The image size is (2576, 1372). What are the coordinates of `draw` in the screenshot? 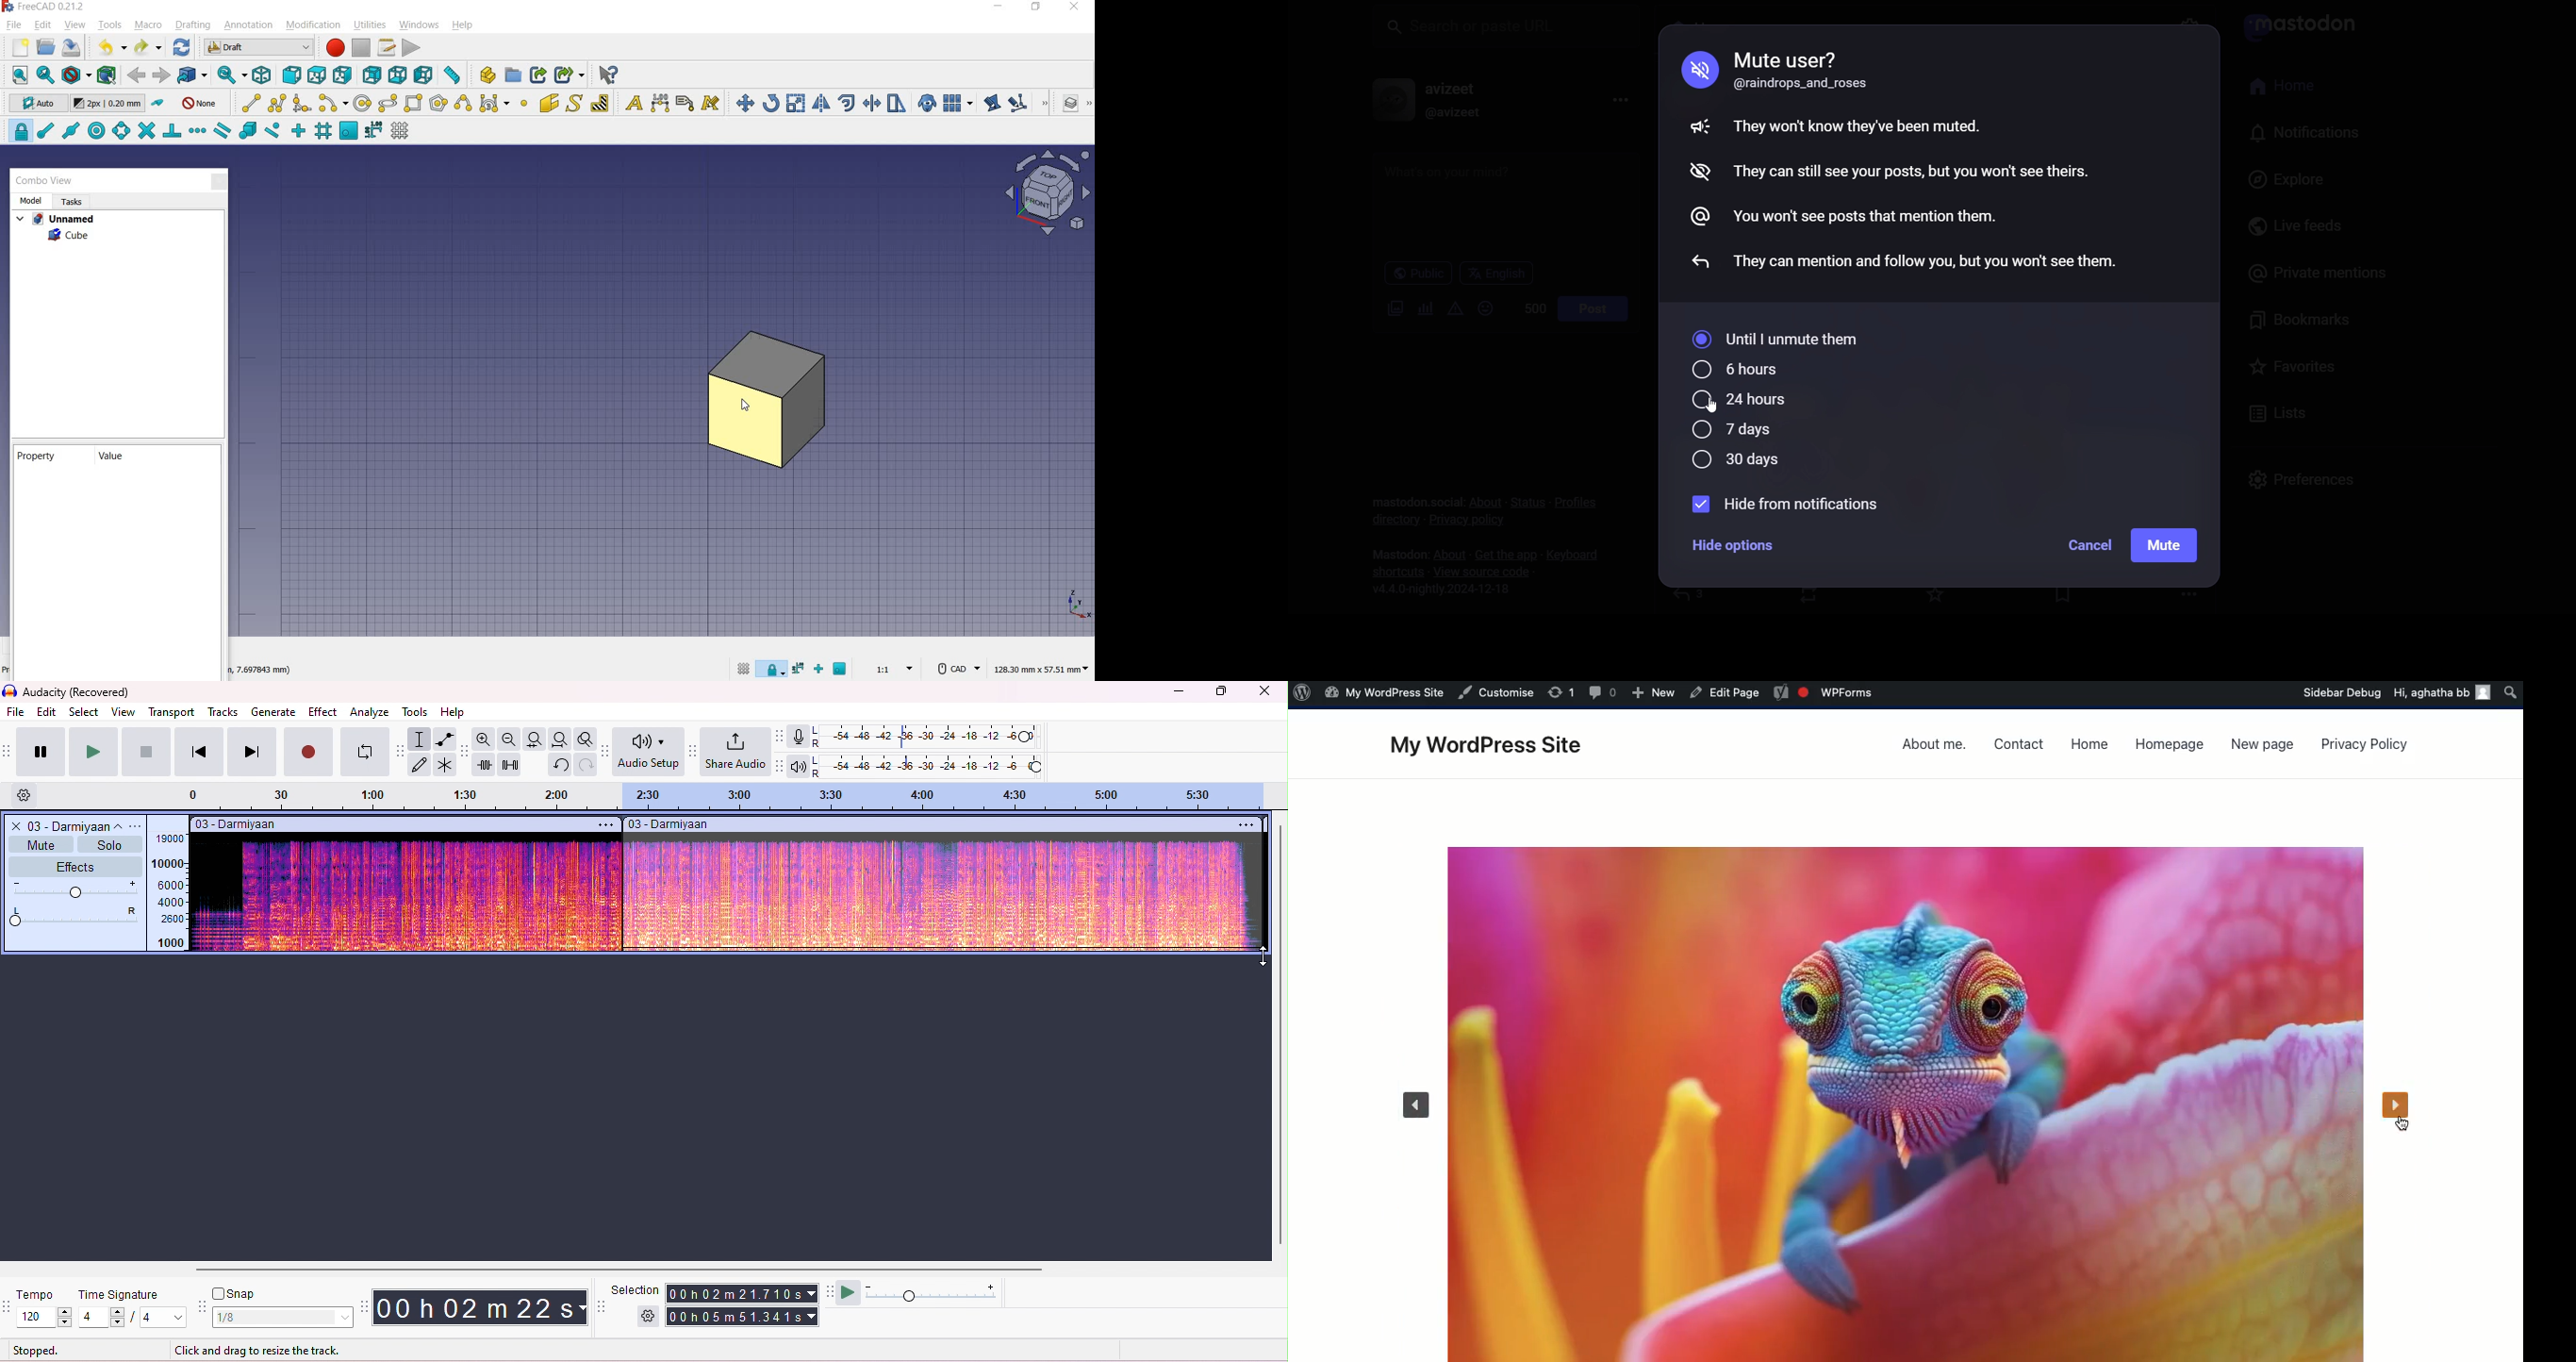 It's located at (421, 765).